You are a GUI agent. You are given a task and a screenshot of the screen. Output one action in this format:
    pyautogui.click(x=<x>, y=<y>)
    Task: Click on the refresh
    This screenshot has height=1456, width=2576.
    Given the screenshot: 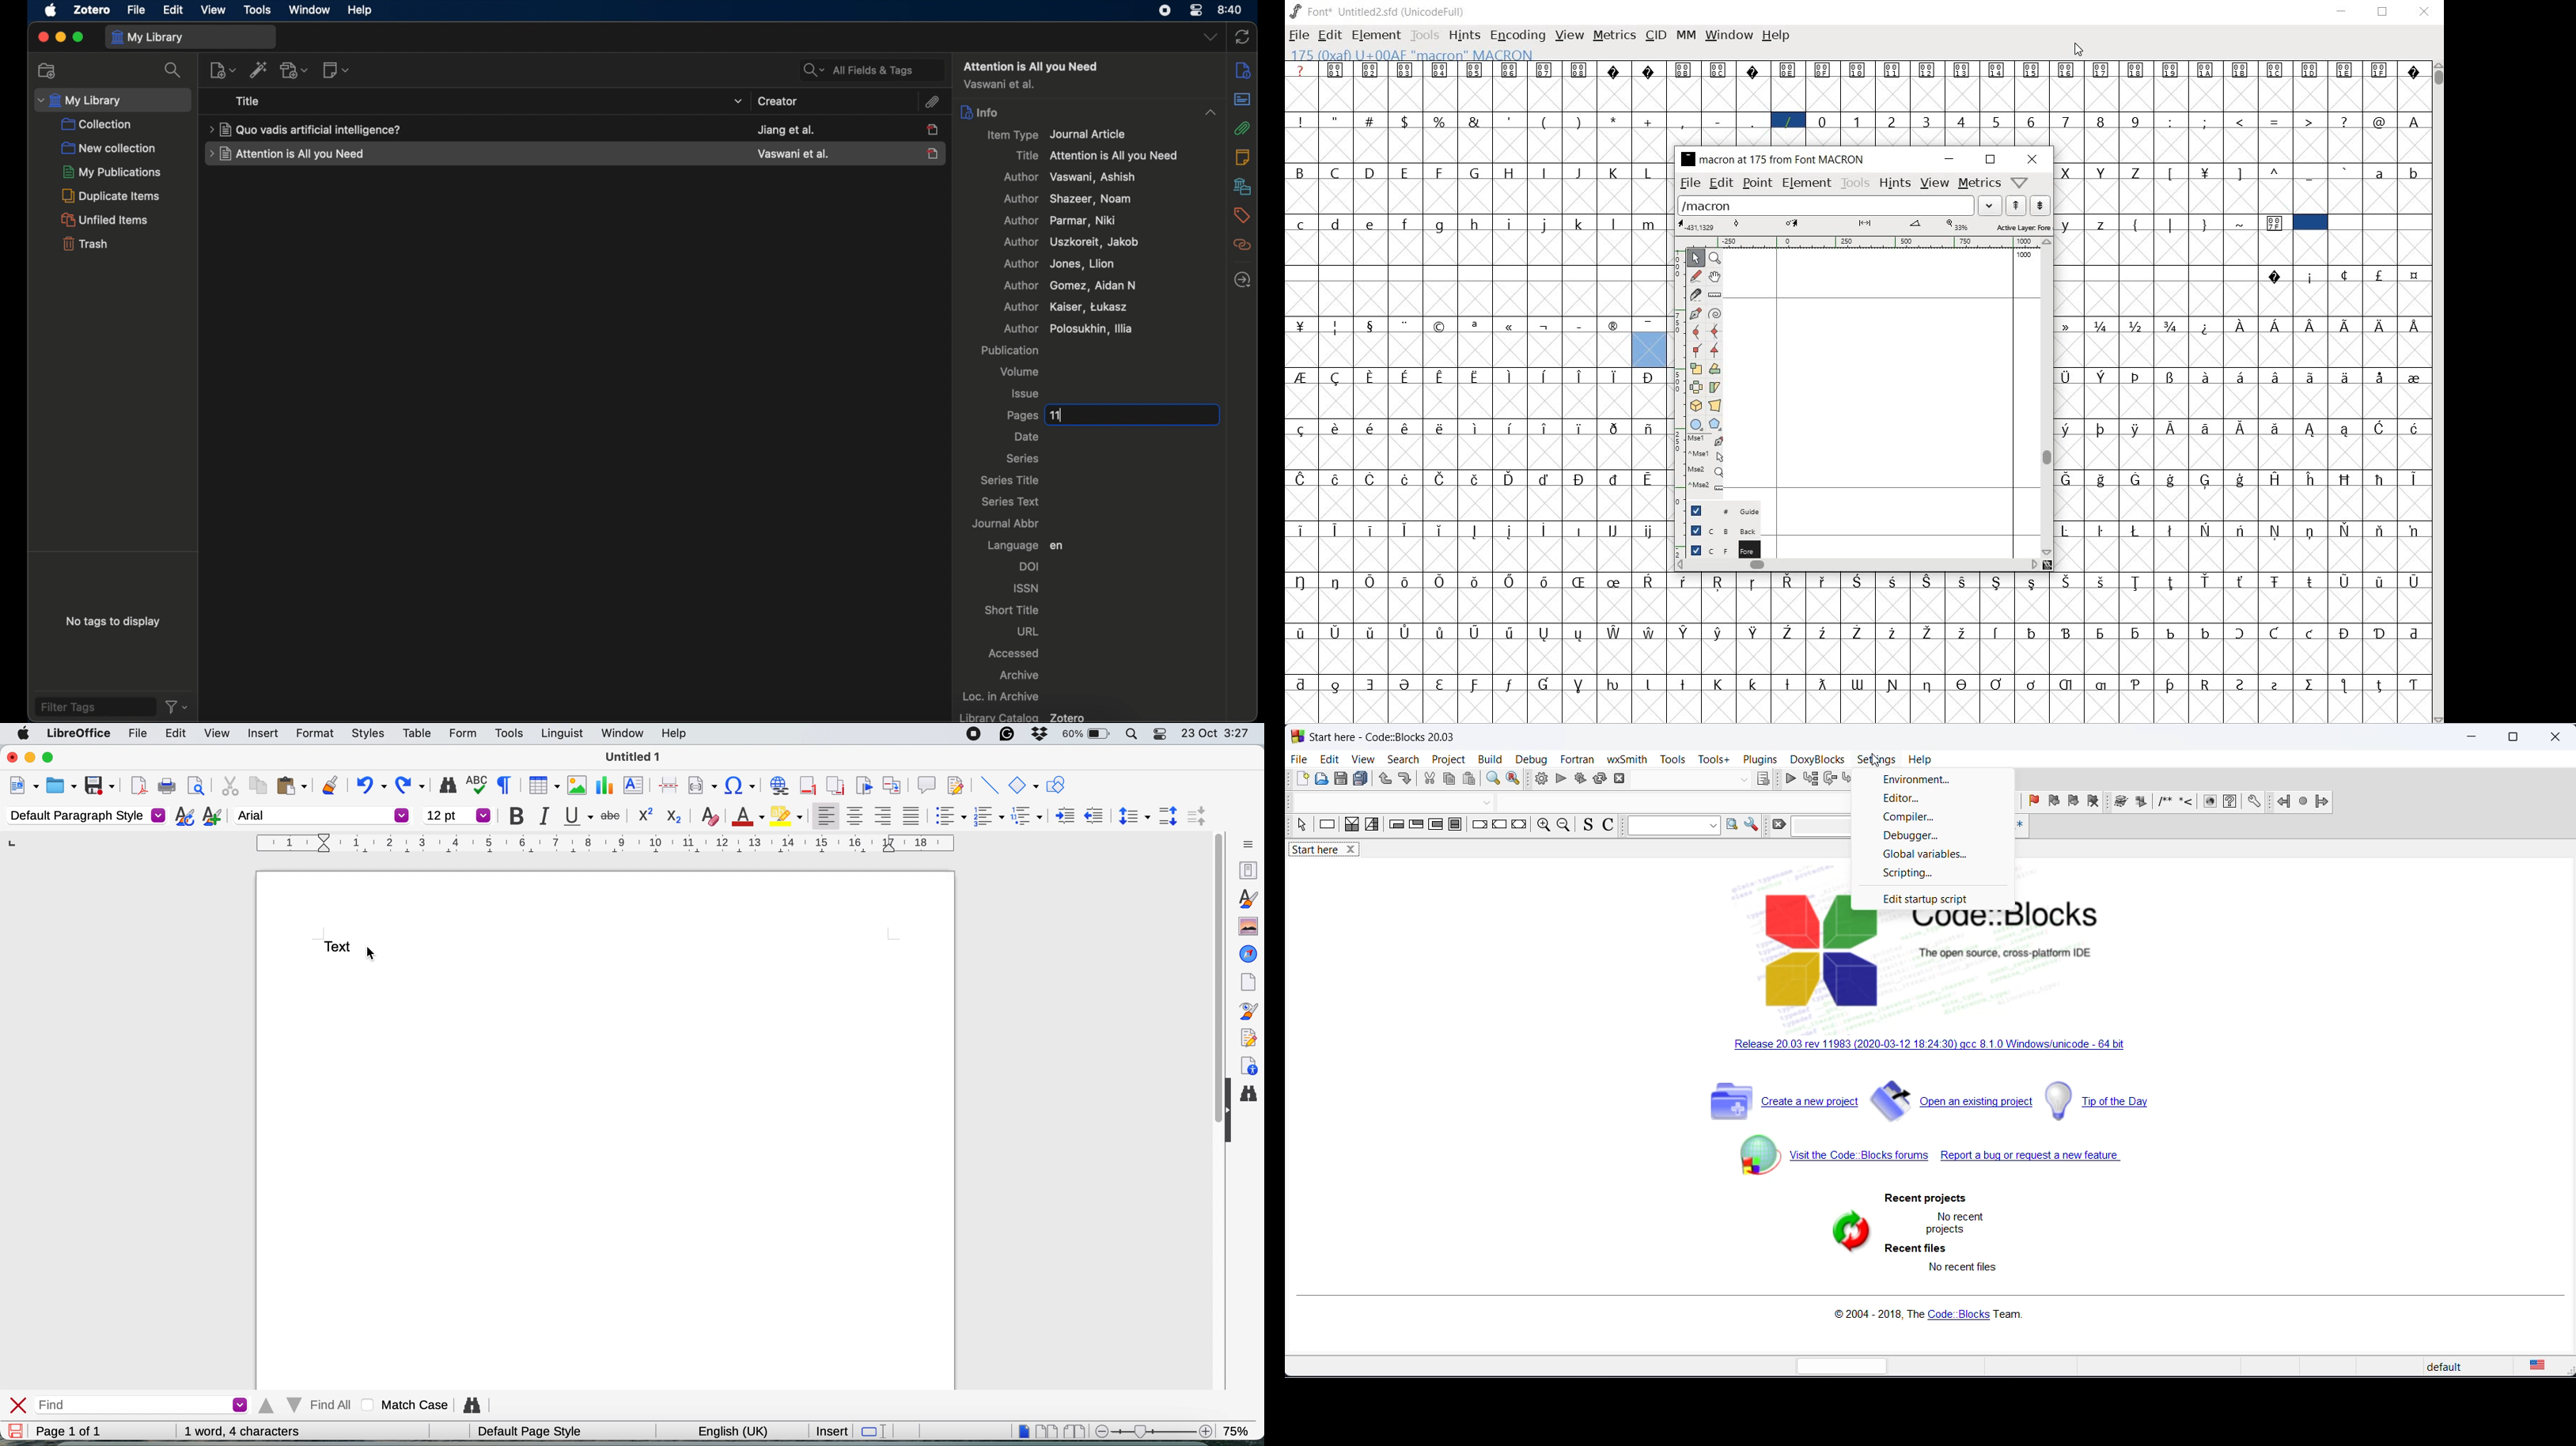 What is the action you would take?
    pyautogui.click(x=1849, y=1236)
    